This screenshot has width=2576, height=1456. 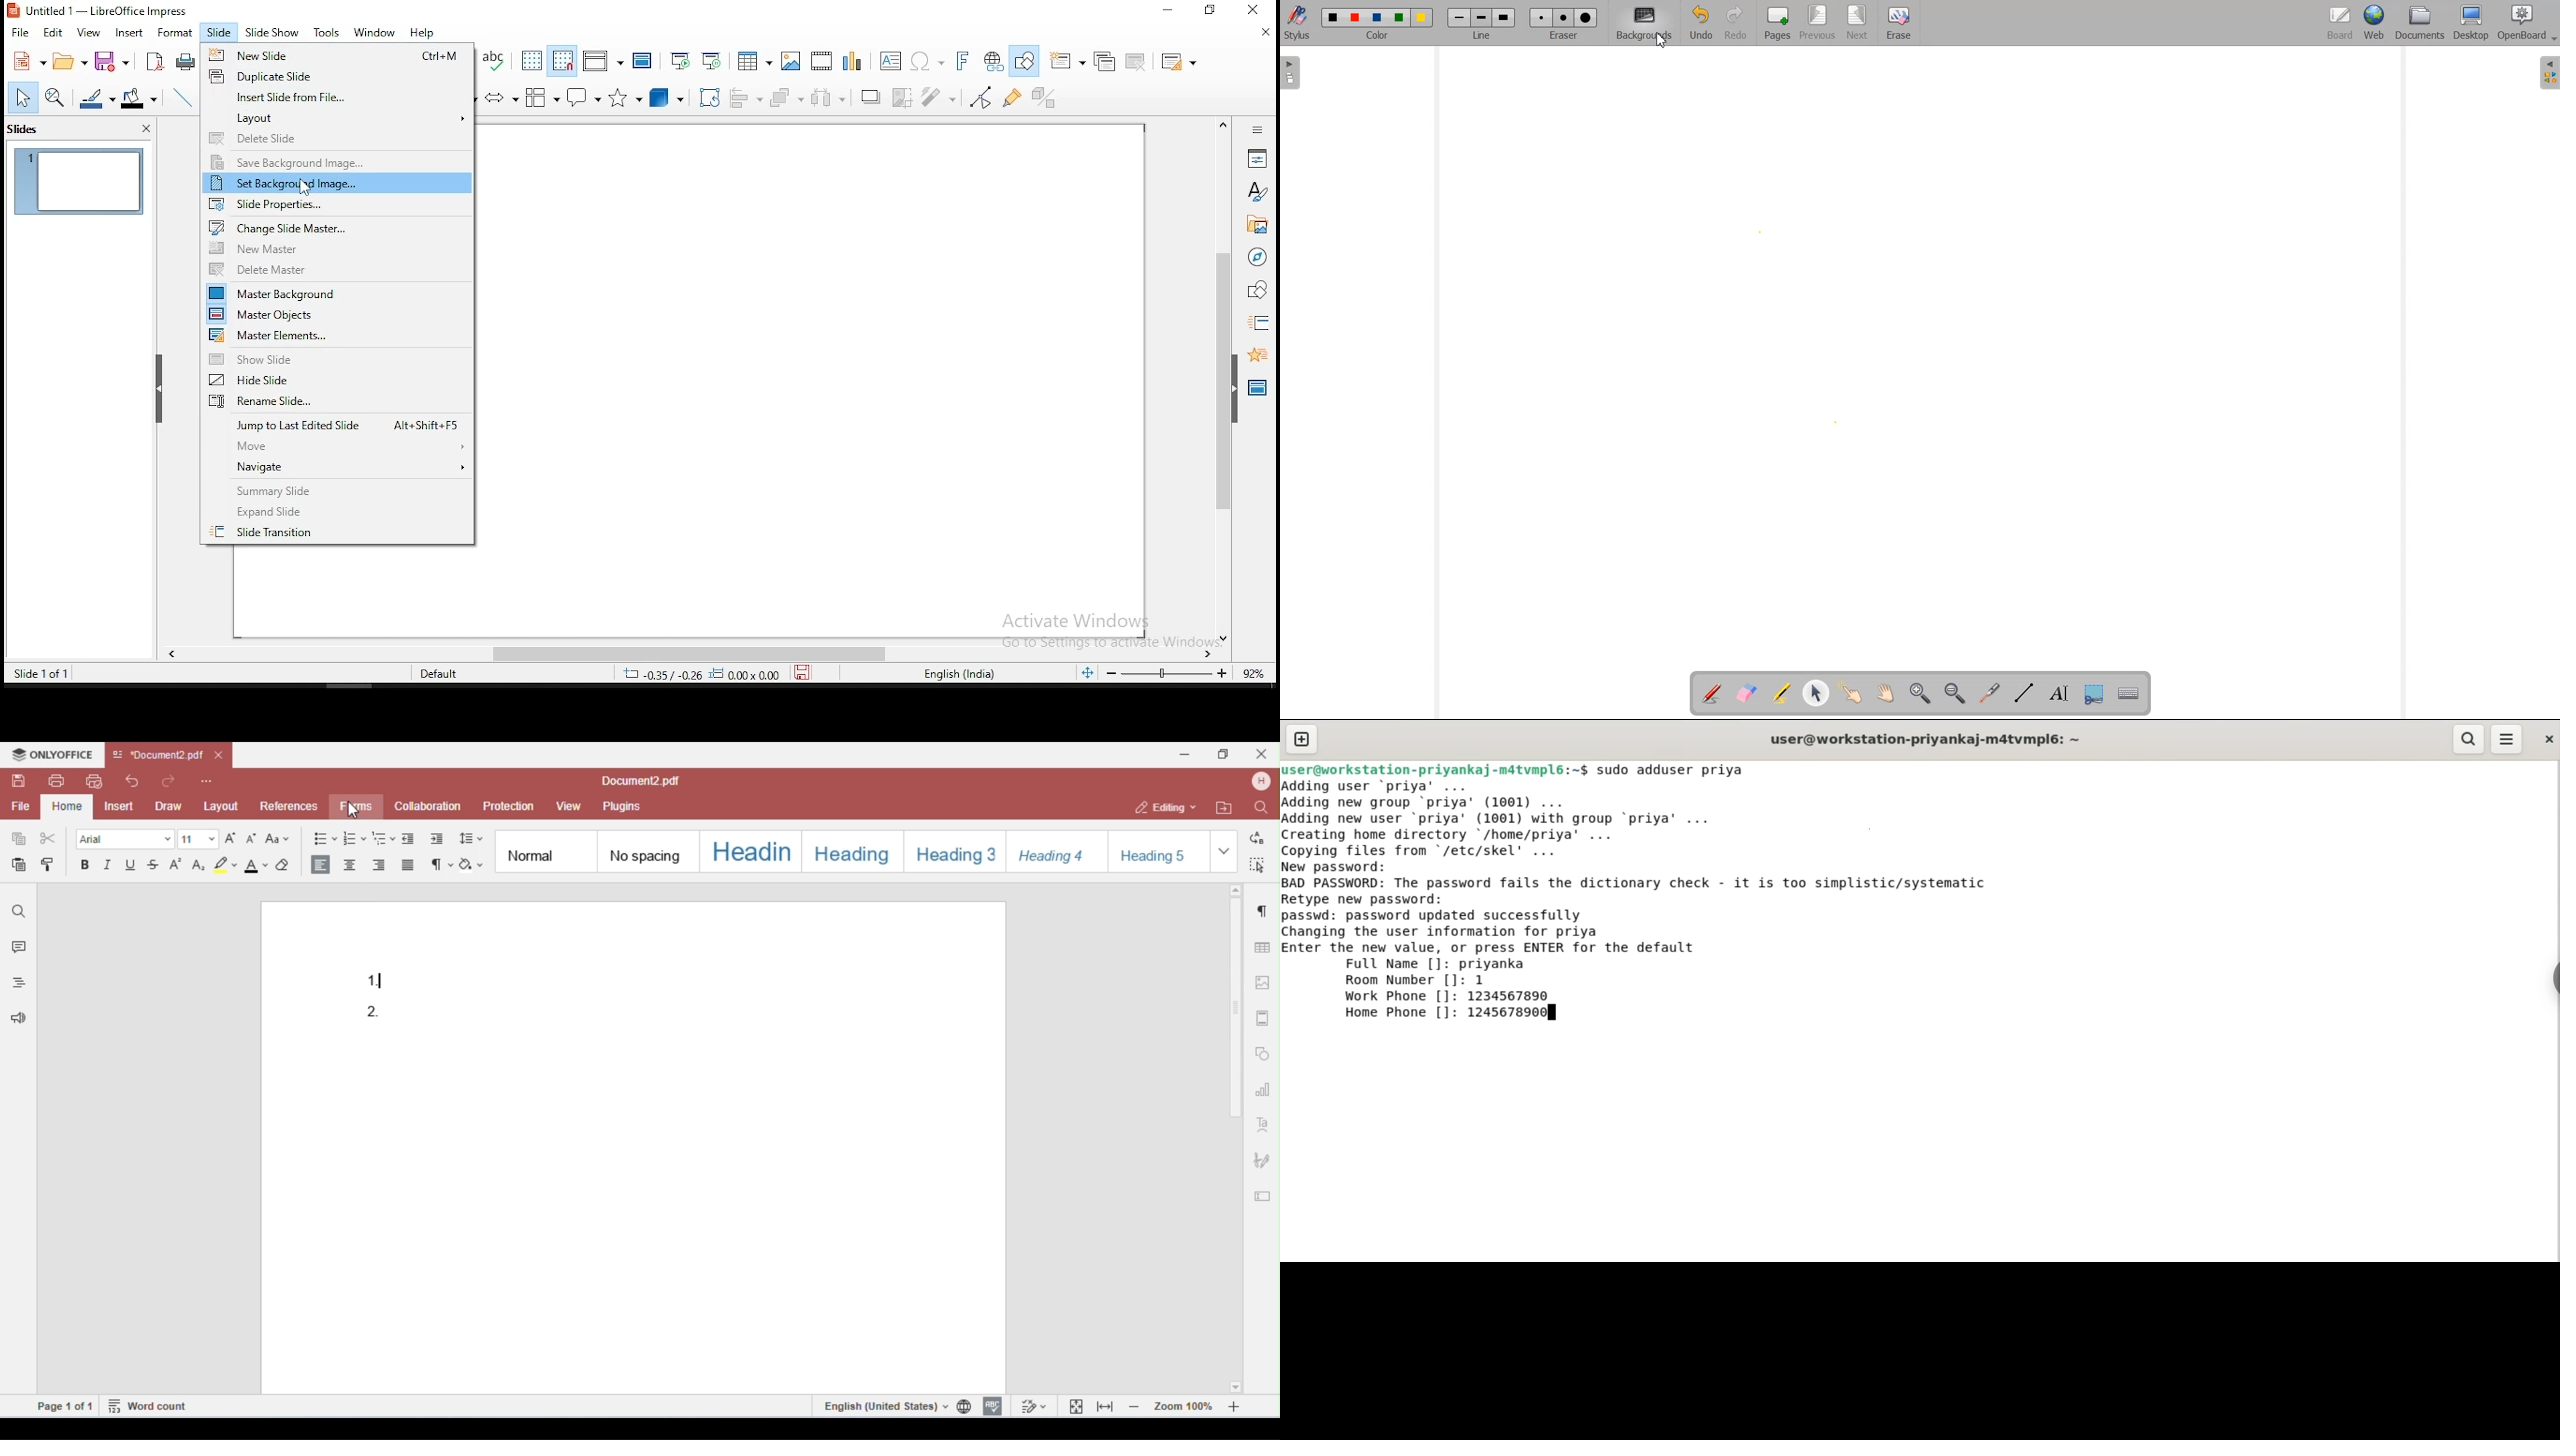 I want to click on summary slide, so click(x=337, y=488).